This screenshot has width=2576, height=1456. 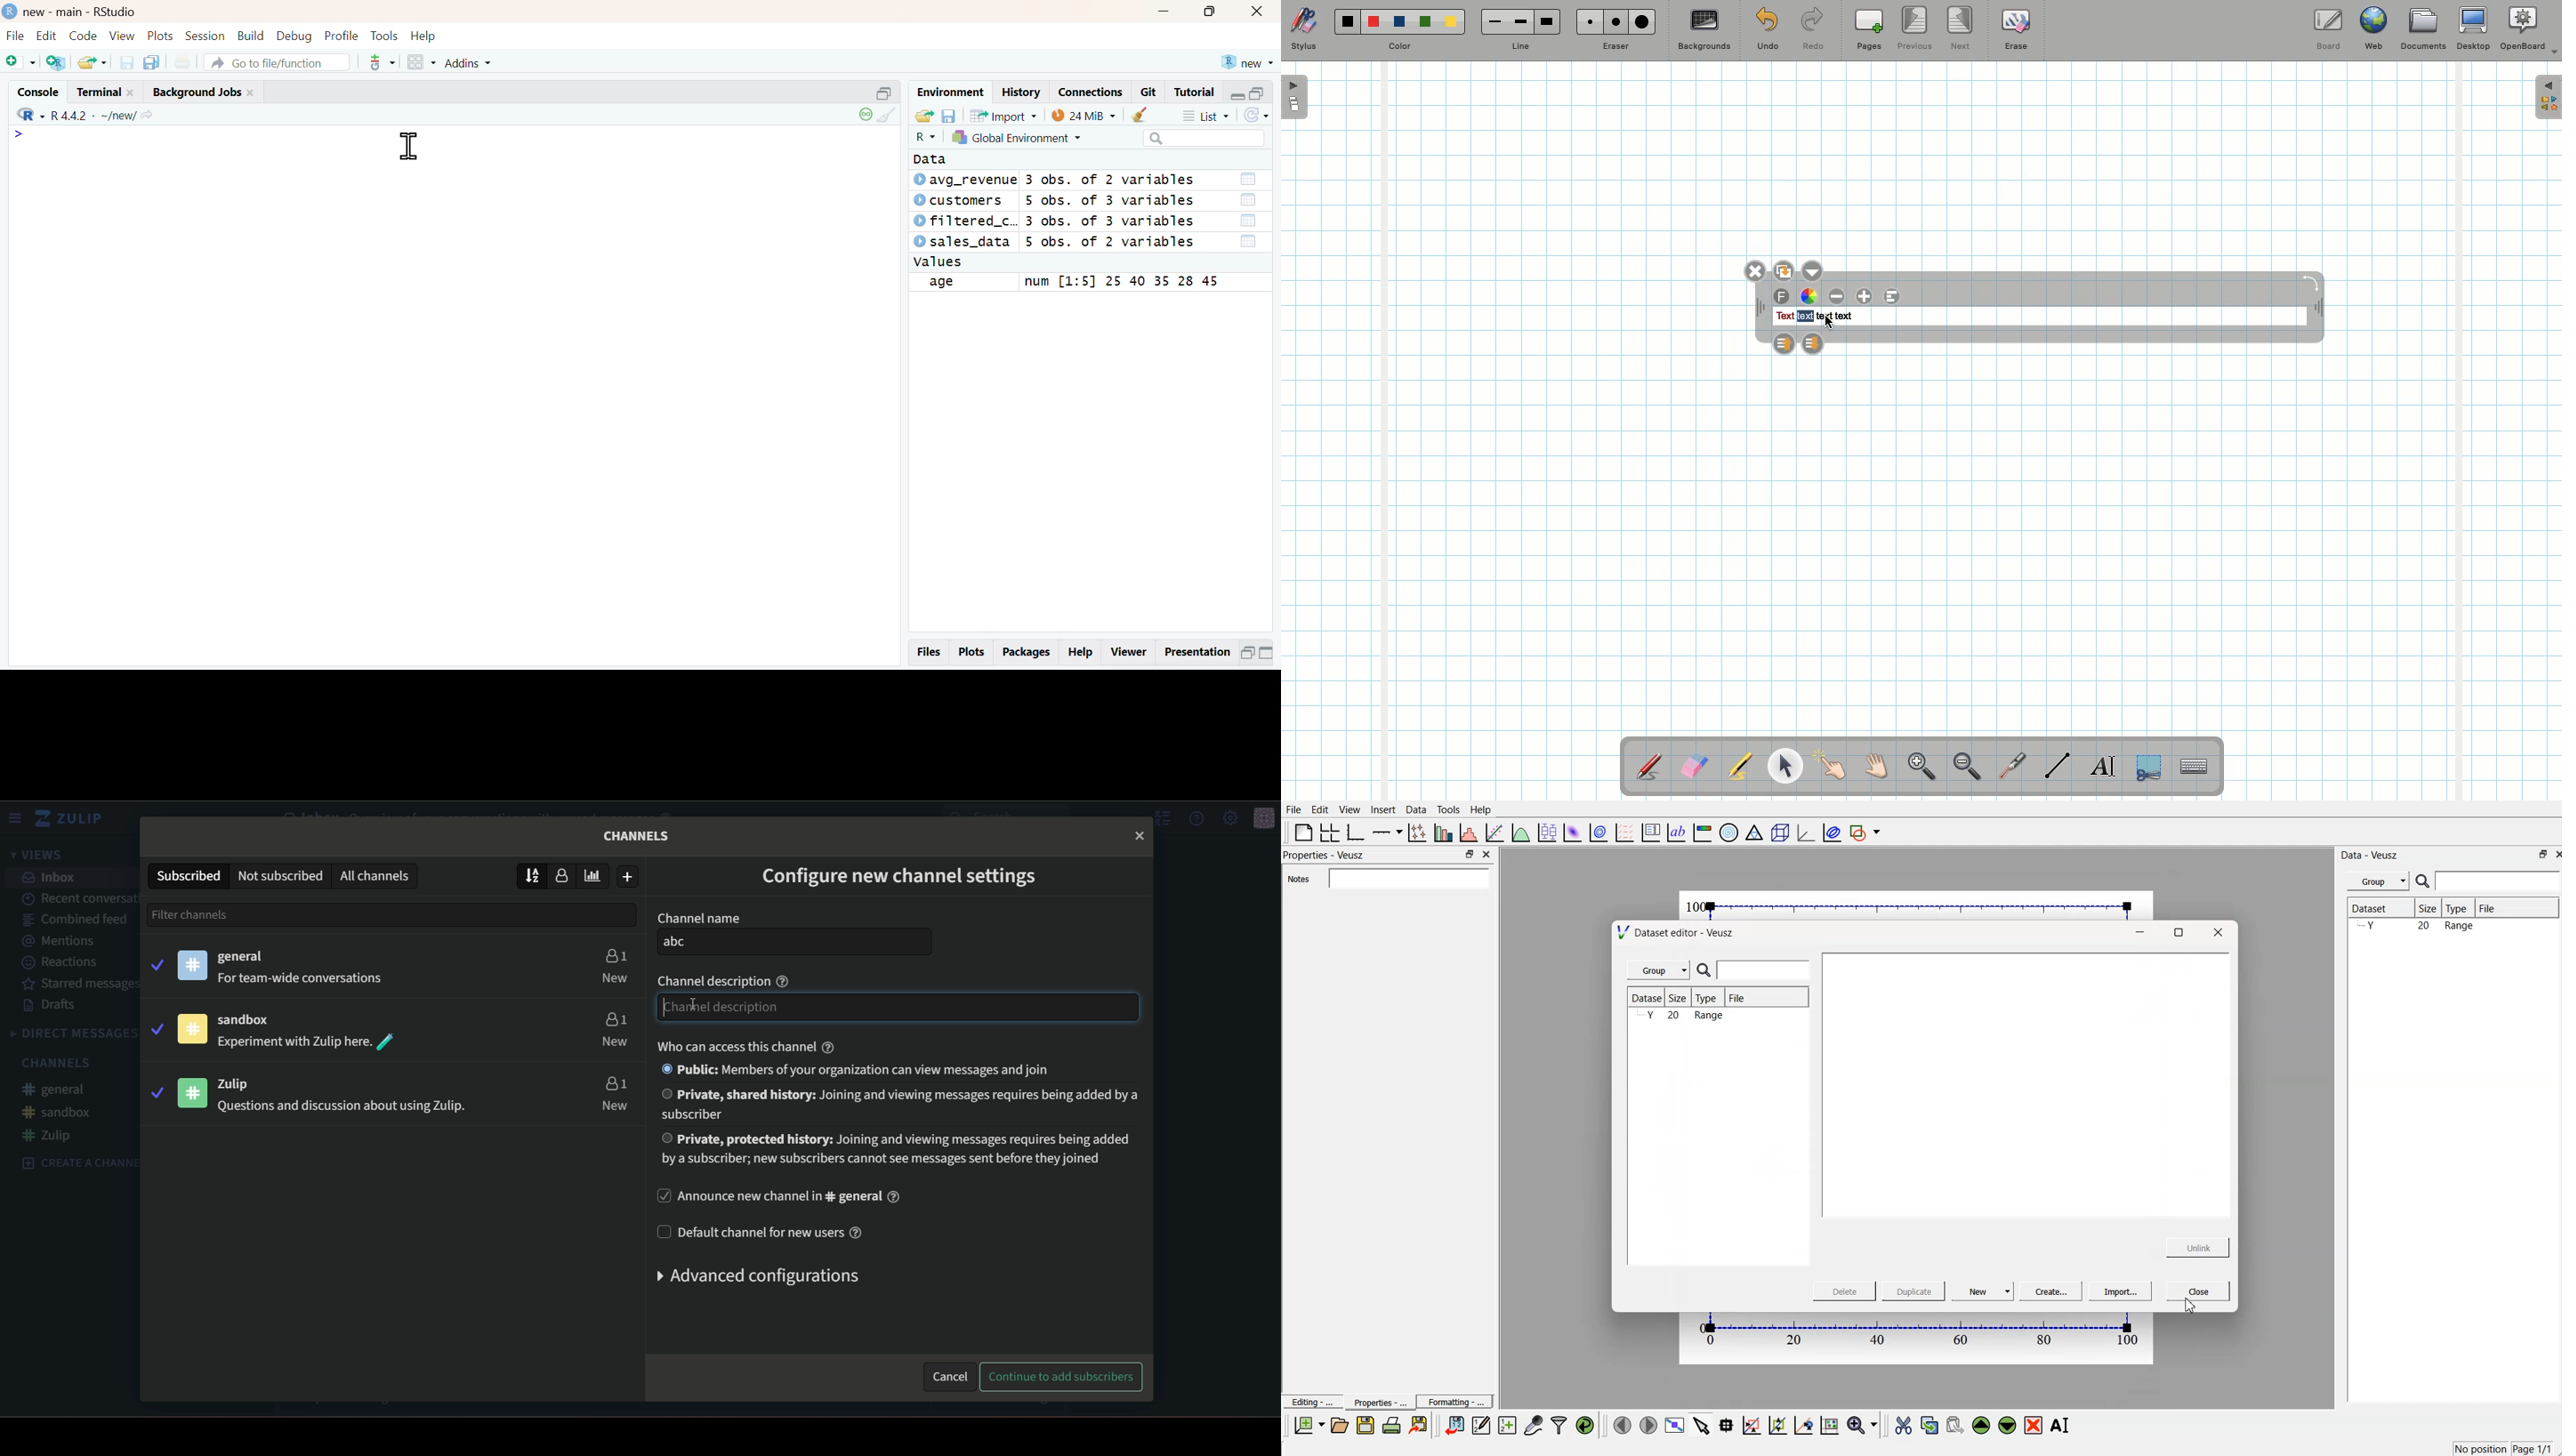 I want to click on icon, so click(x=191, y=1091).